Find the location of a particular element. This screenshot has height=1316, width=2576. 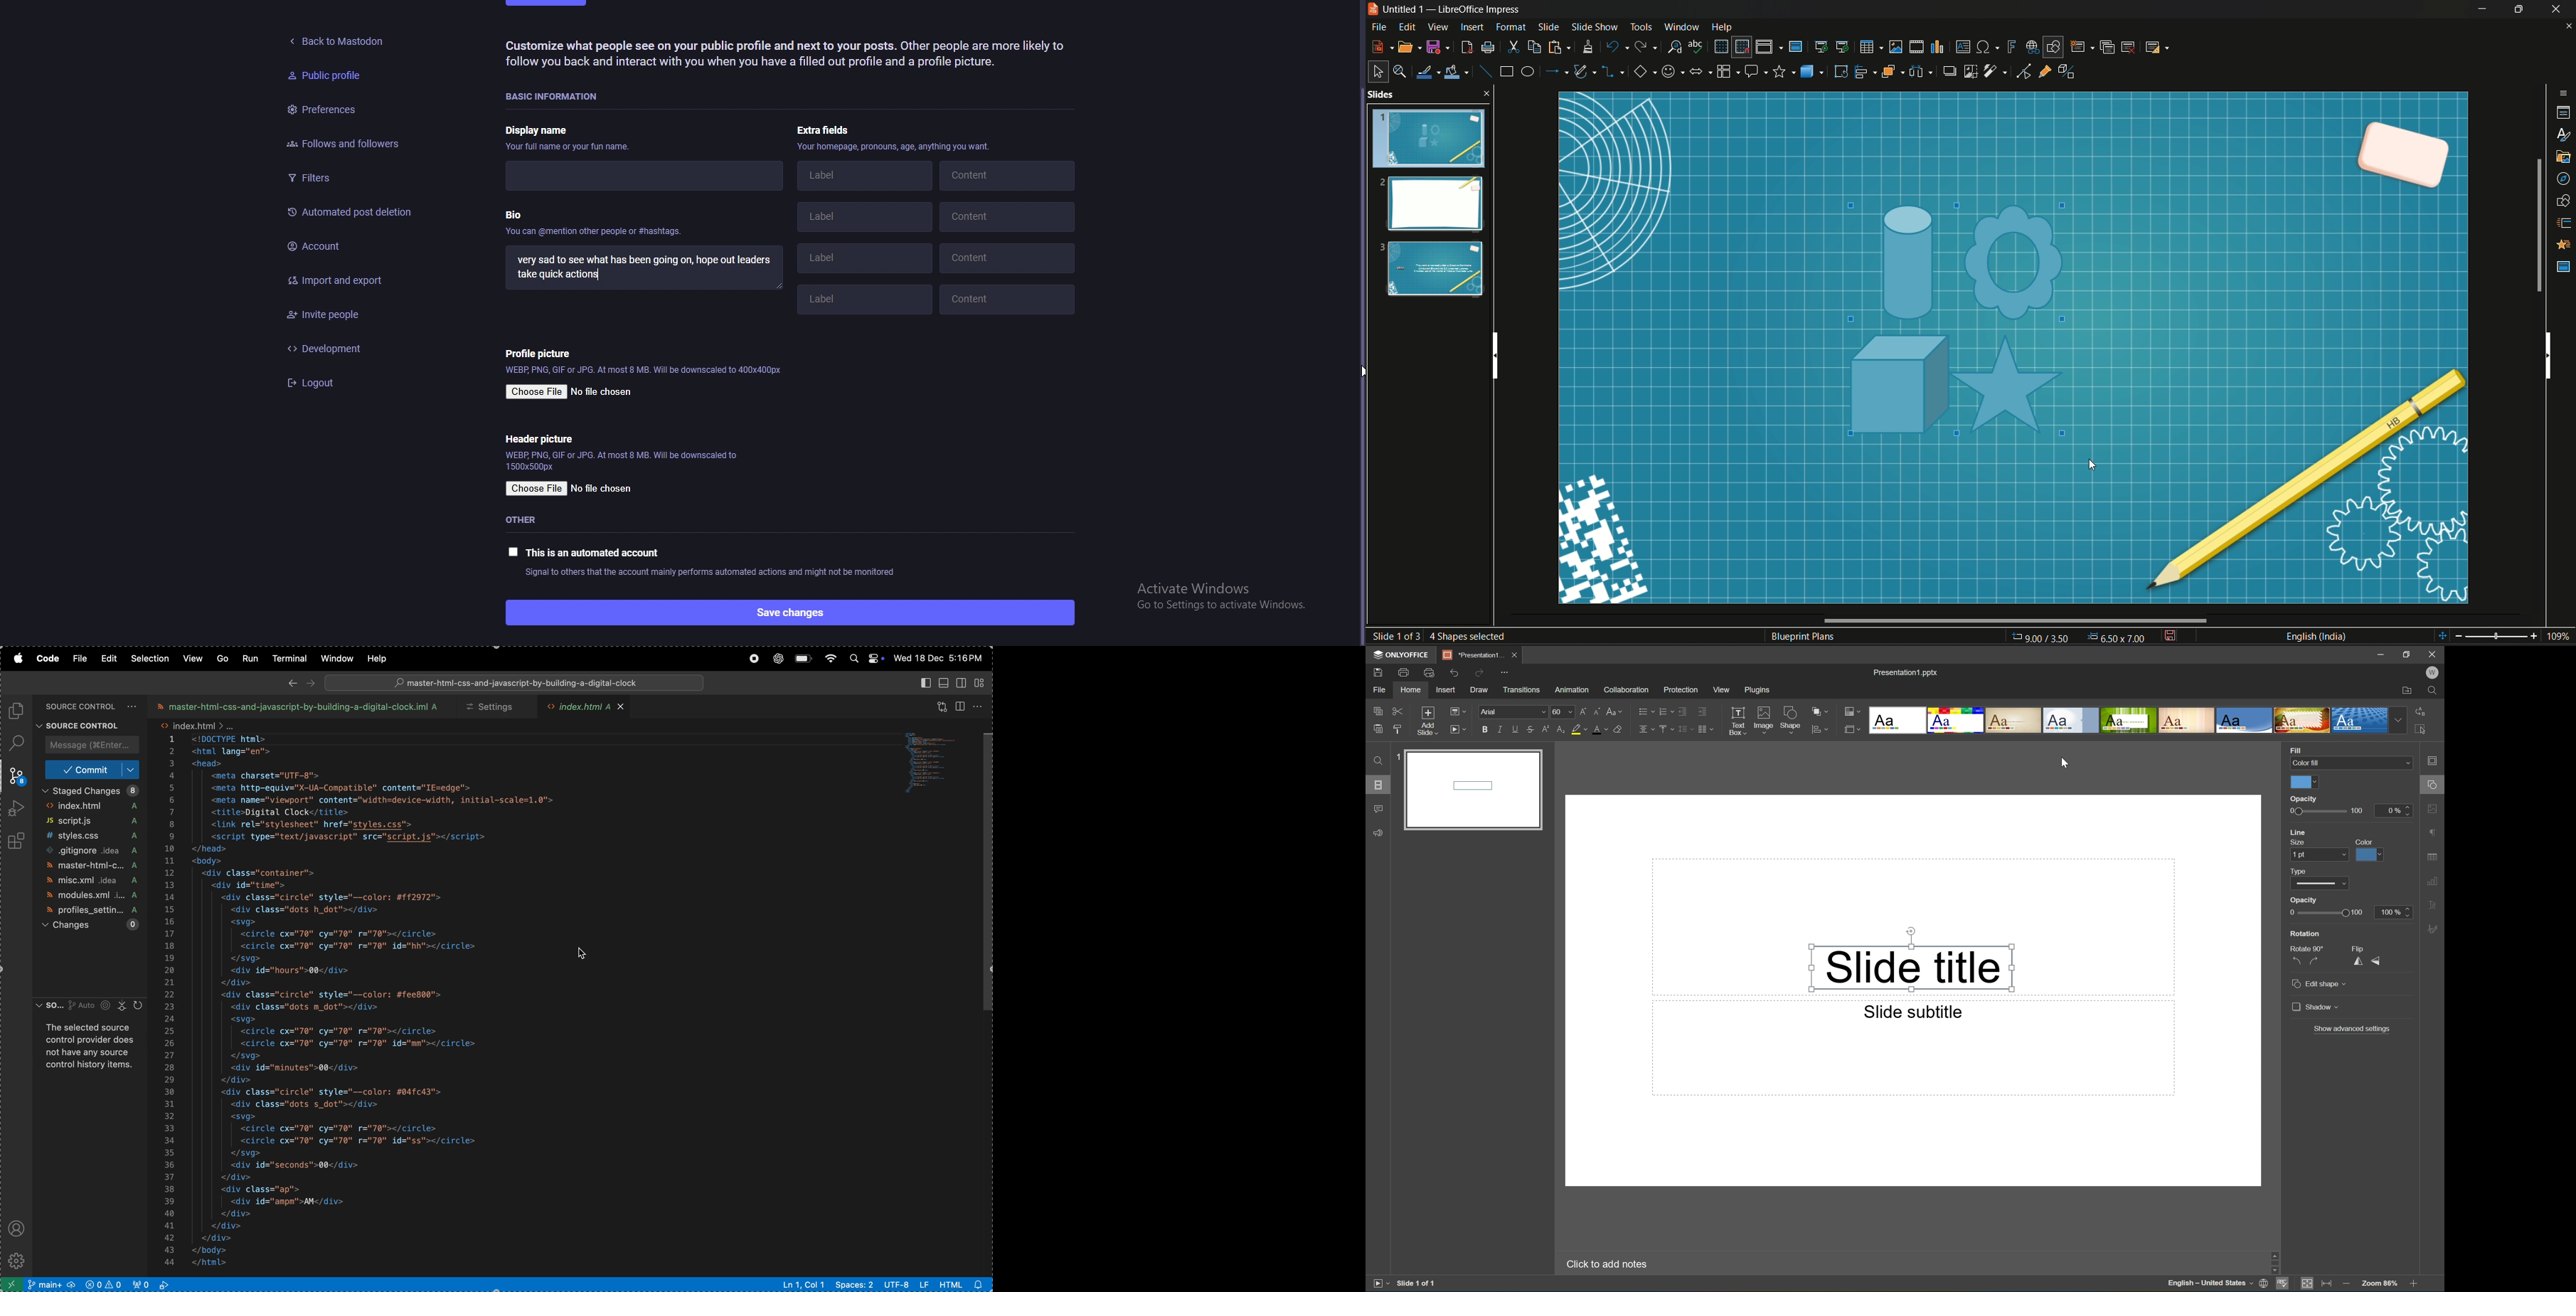

shadow is located at coordinates (1948, 70).